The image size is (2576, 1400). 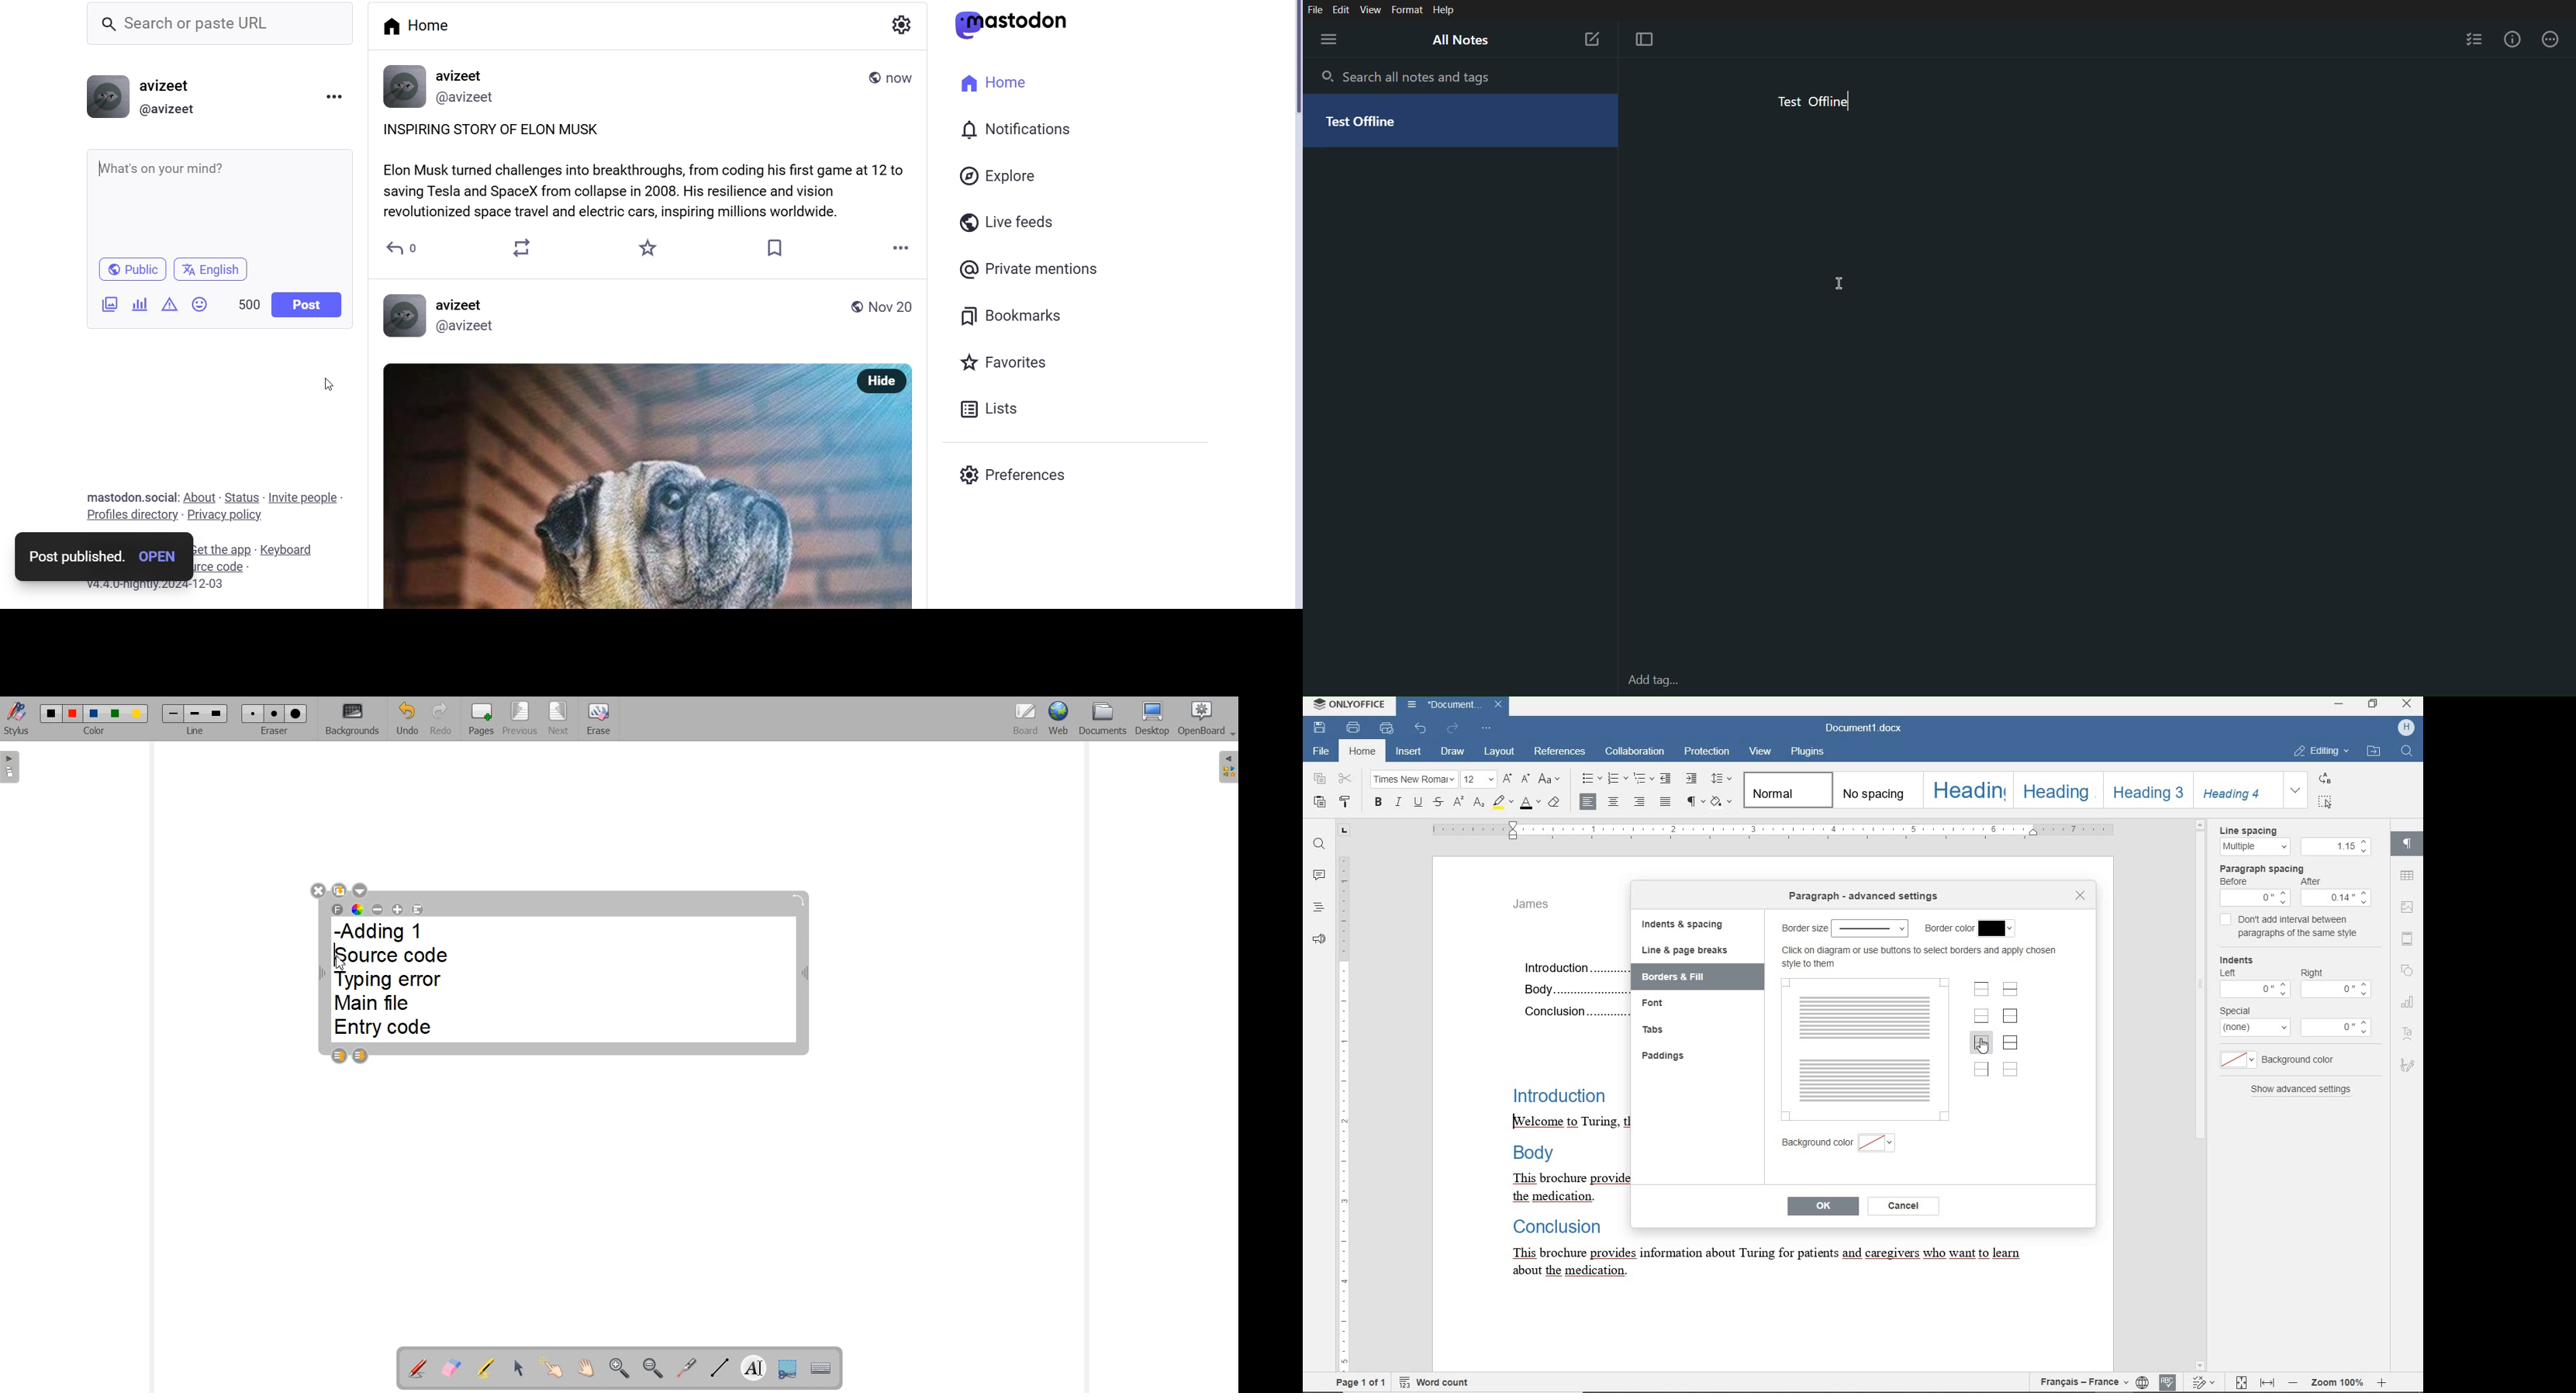 I want to click on shading, so click(x=1722, y=801).